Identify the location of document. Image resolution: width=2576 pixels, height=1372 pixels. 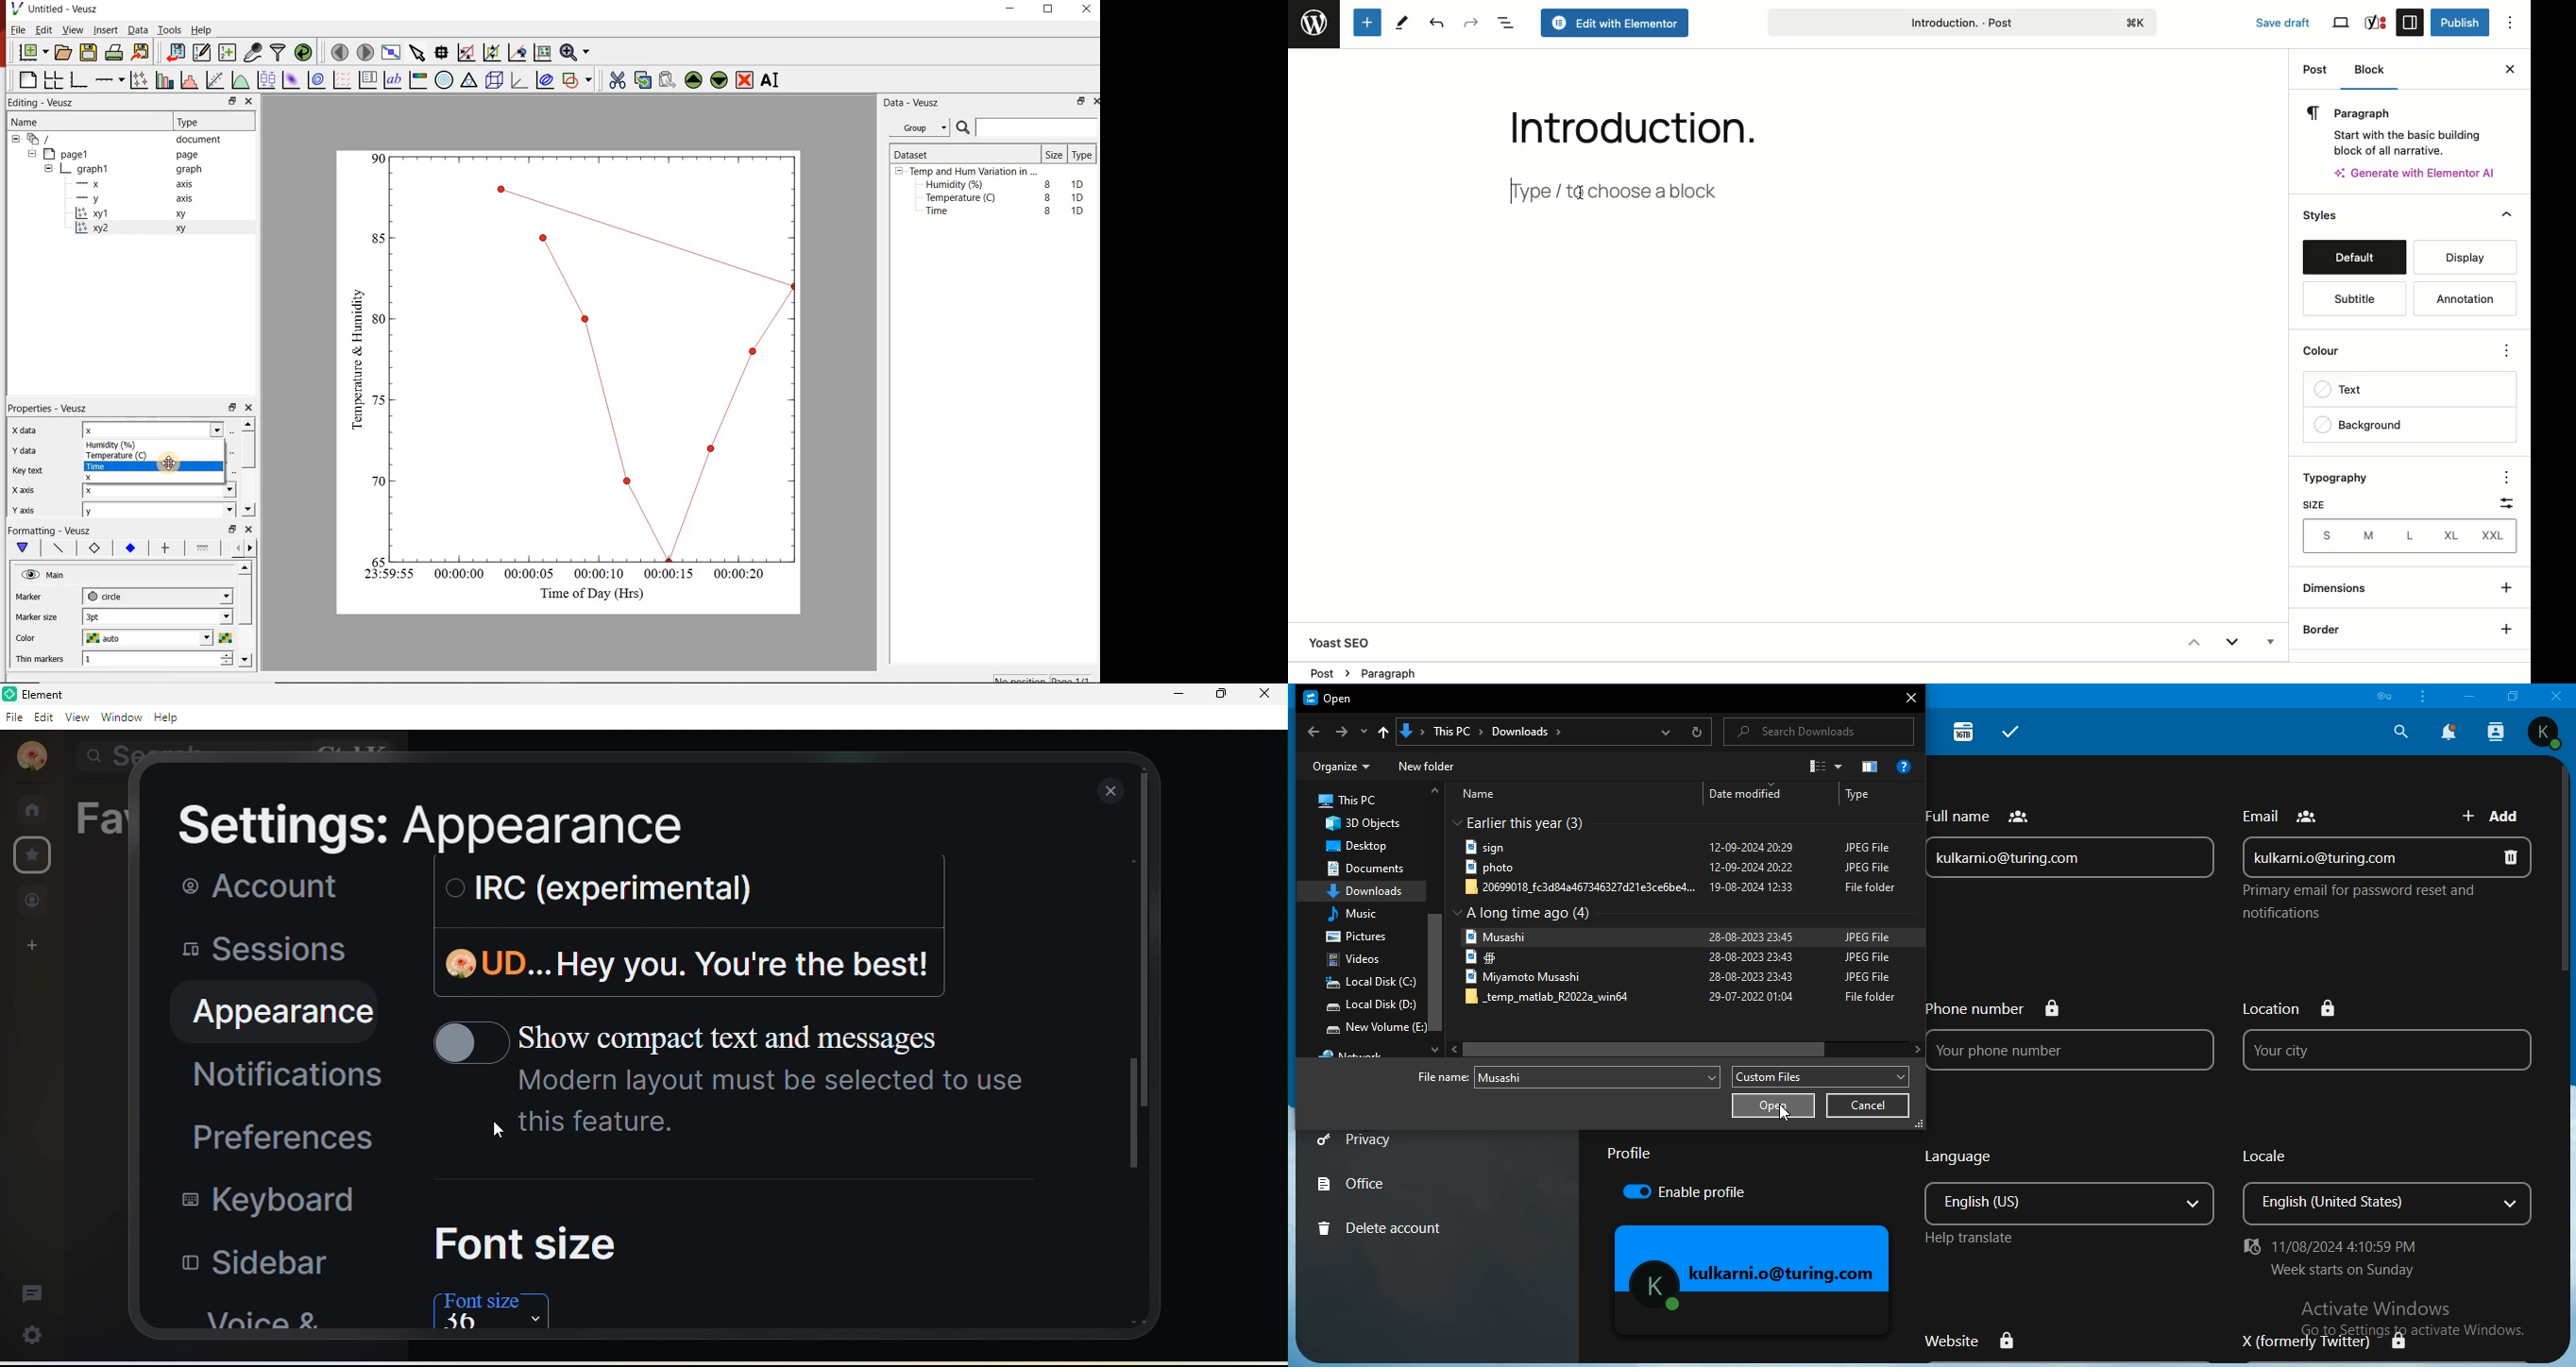
(203, 139).